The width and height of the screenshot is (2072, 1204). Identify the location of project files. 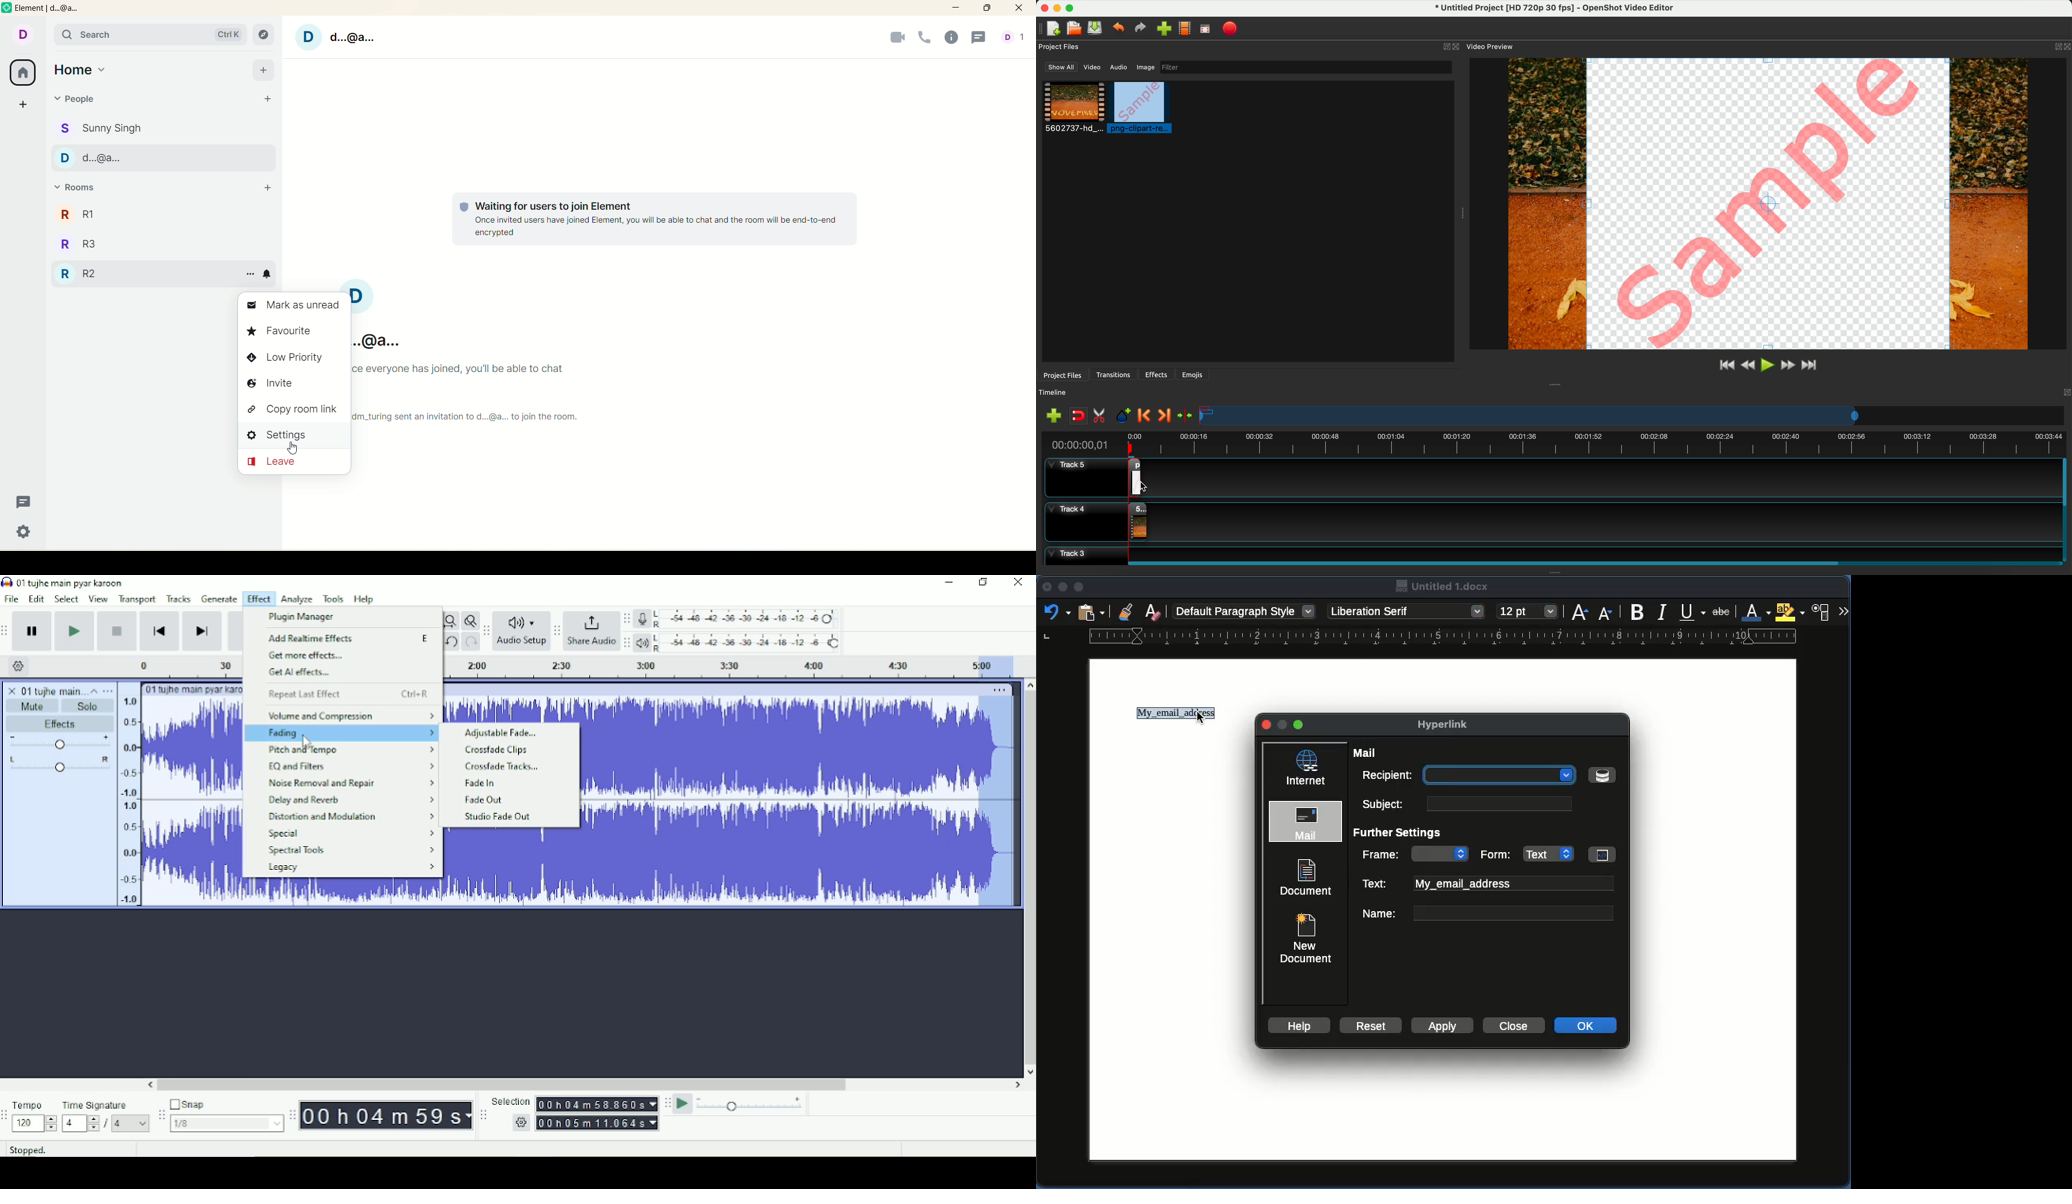
(1060, 47).